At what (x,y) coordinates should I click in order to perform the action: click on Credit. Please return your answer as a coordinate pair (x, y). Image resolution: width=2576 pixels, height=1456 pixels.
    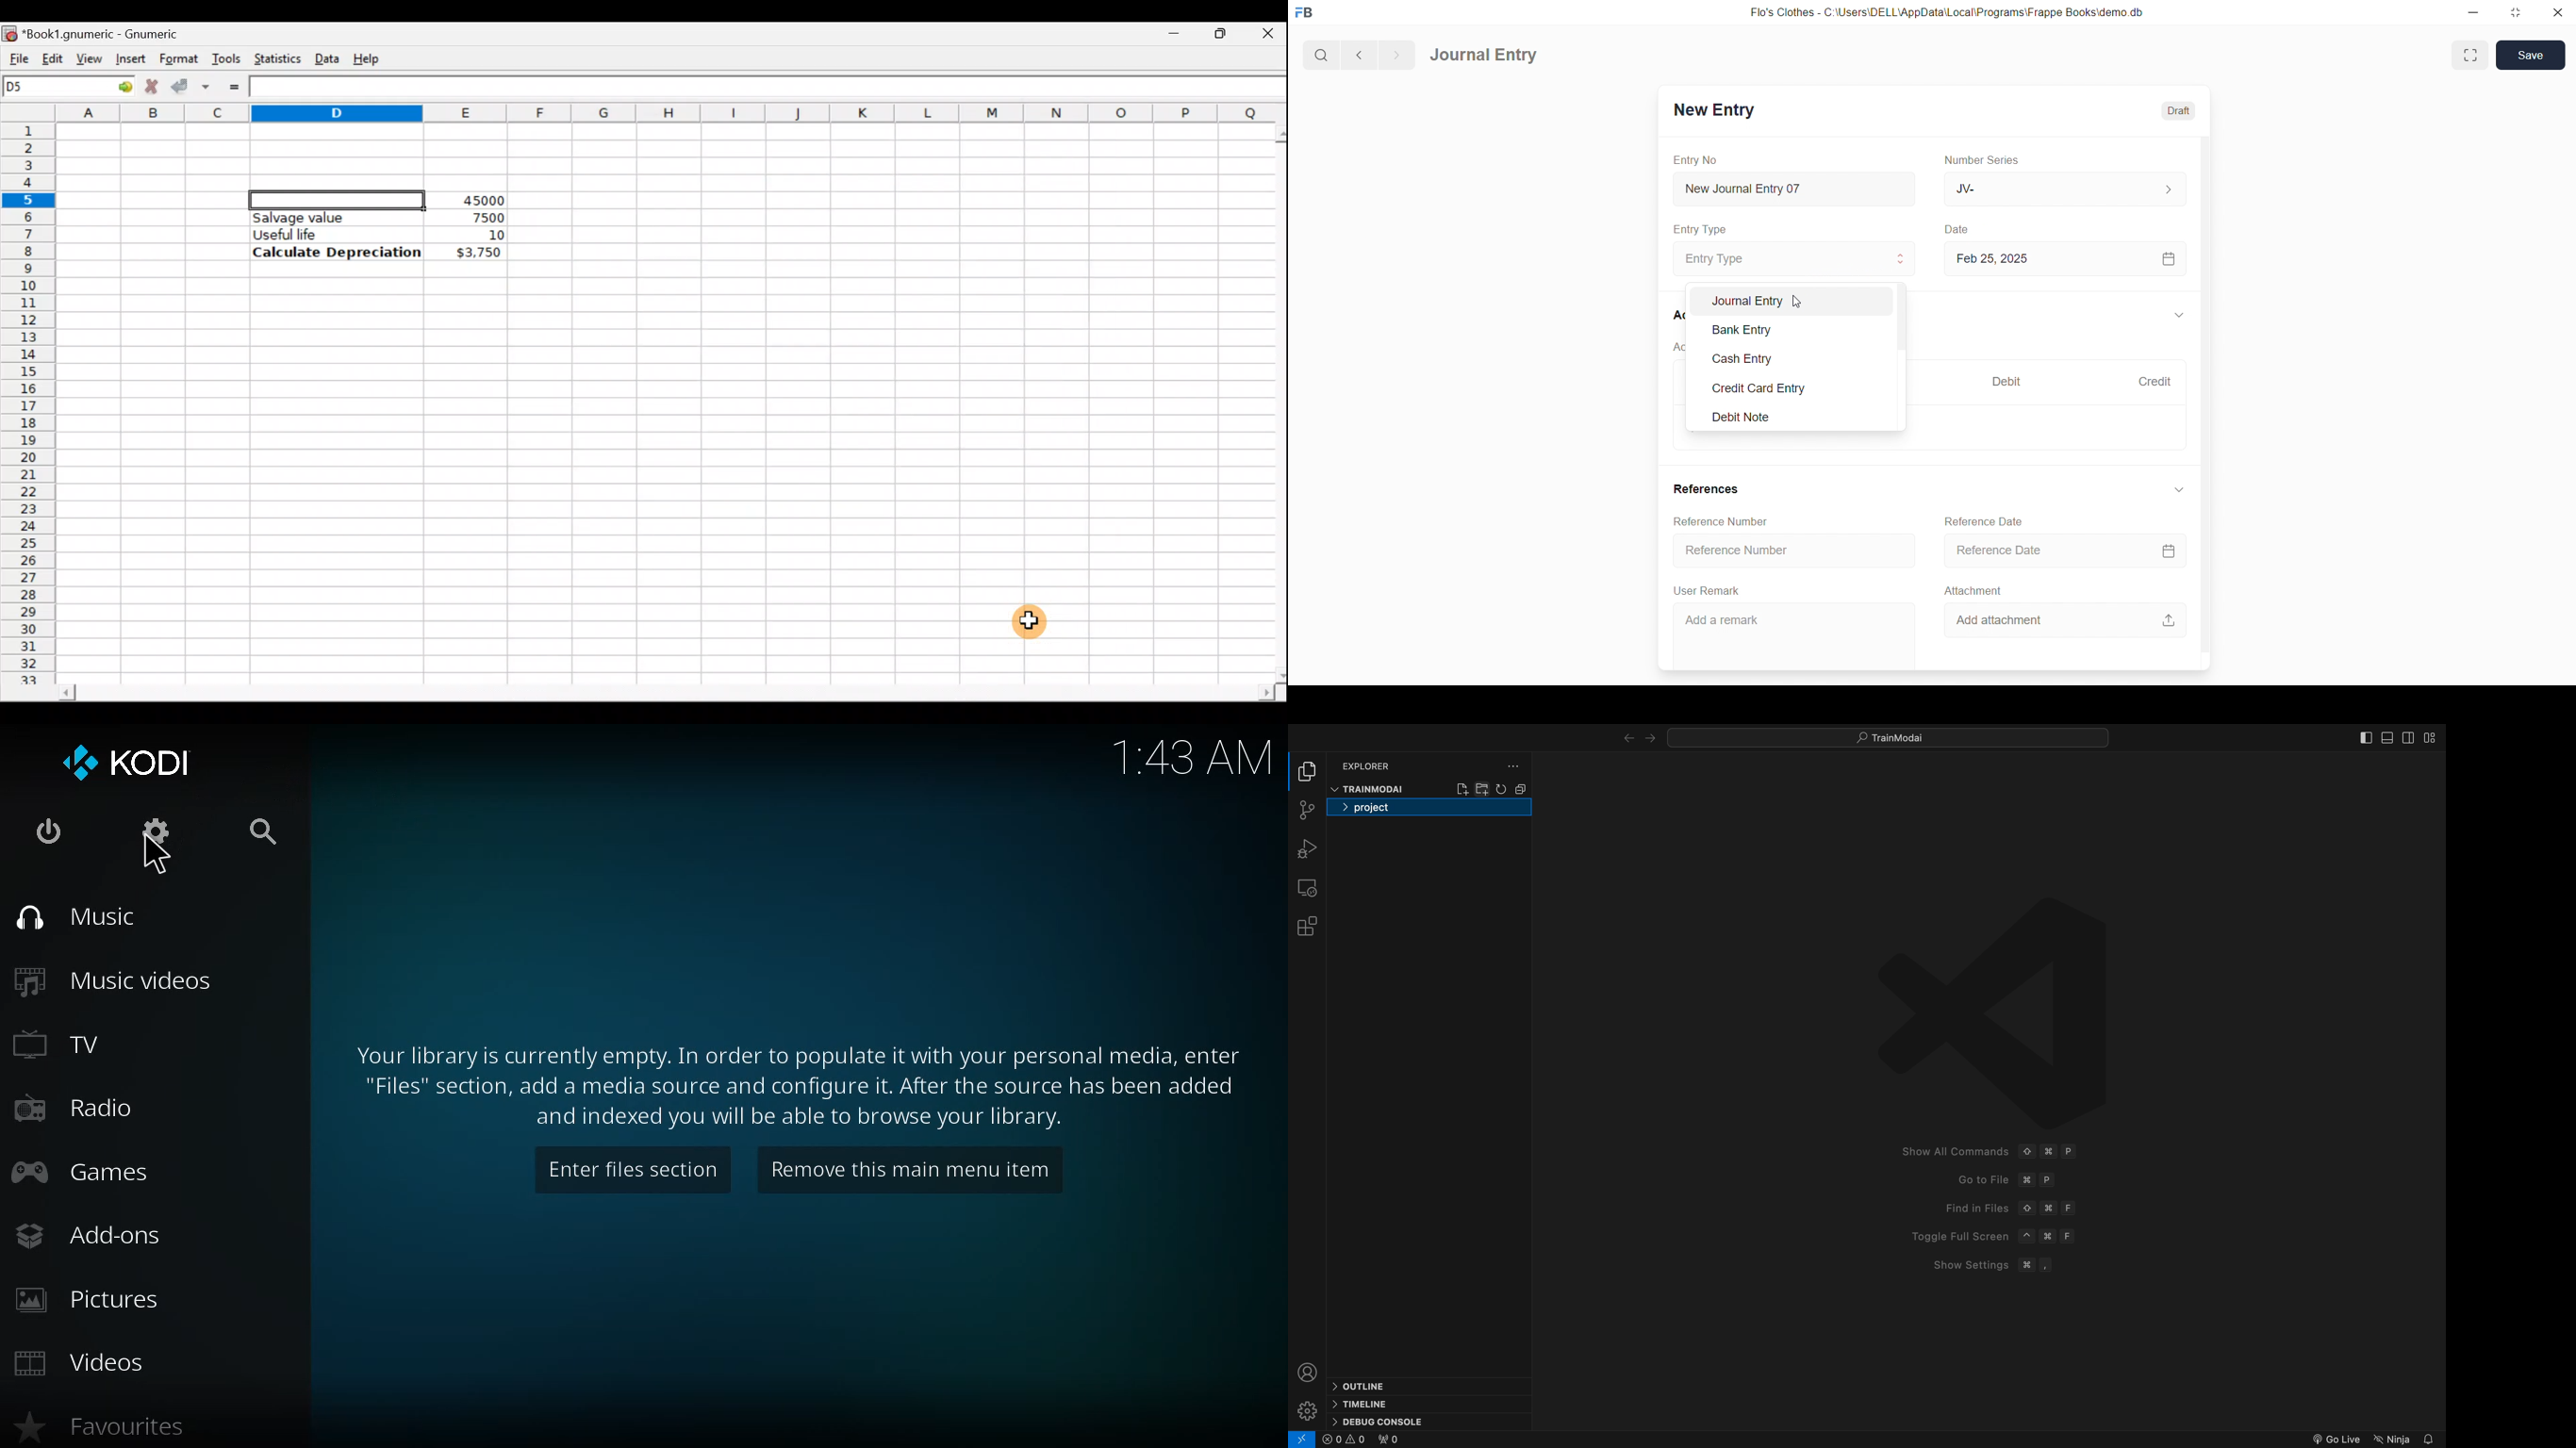
    Looking at the image, I should click on (2154, 381).